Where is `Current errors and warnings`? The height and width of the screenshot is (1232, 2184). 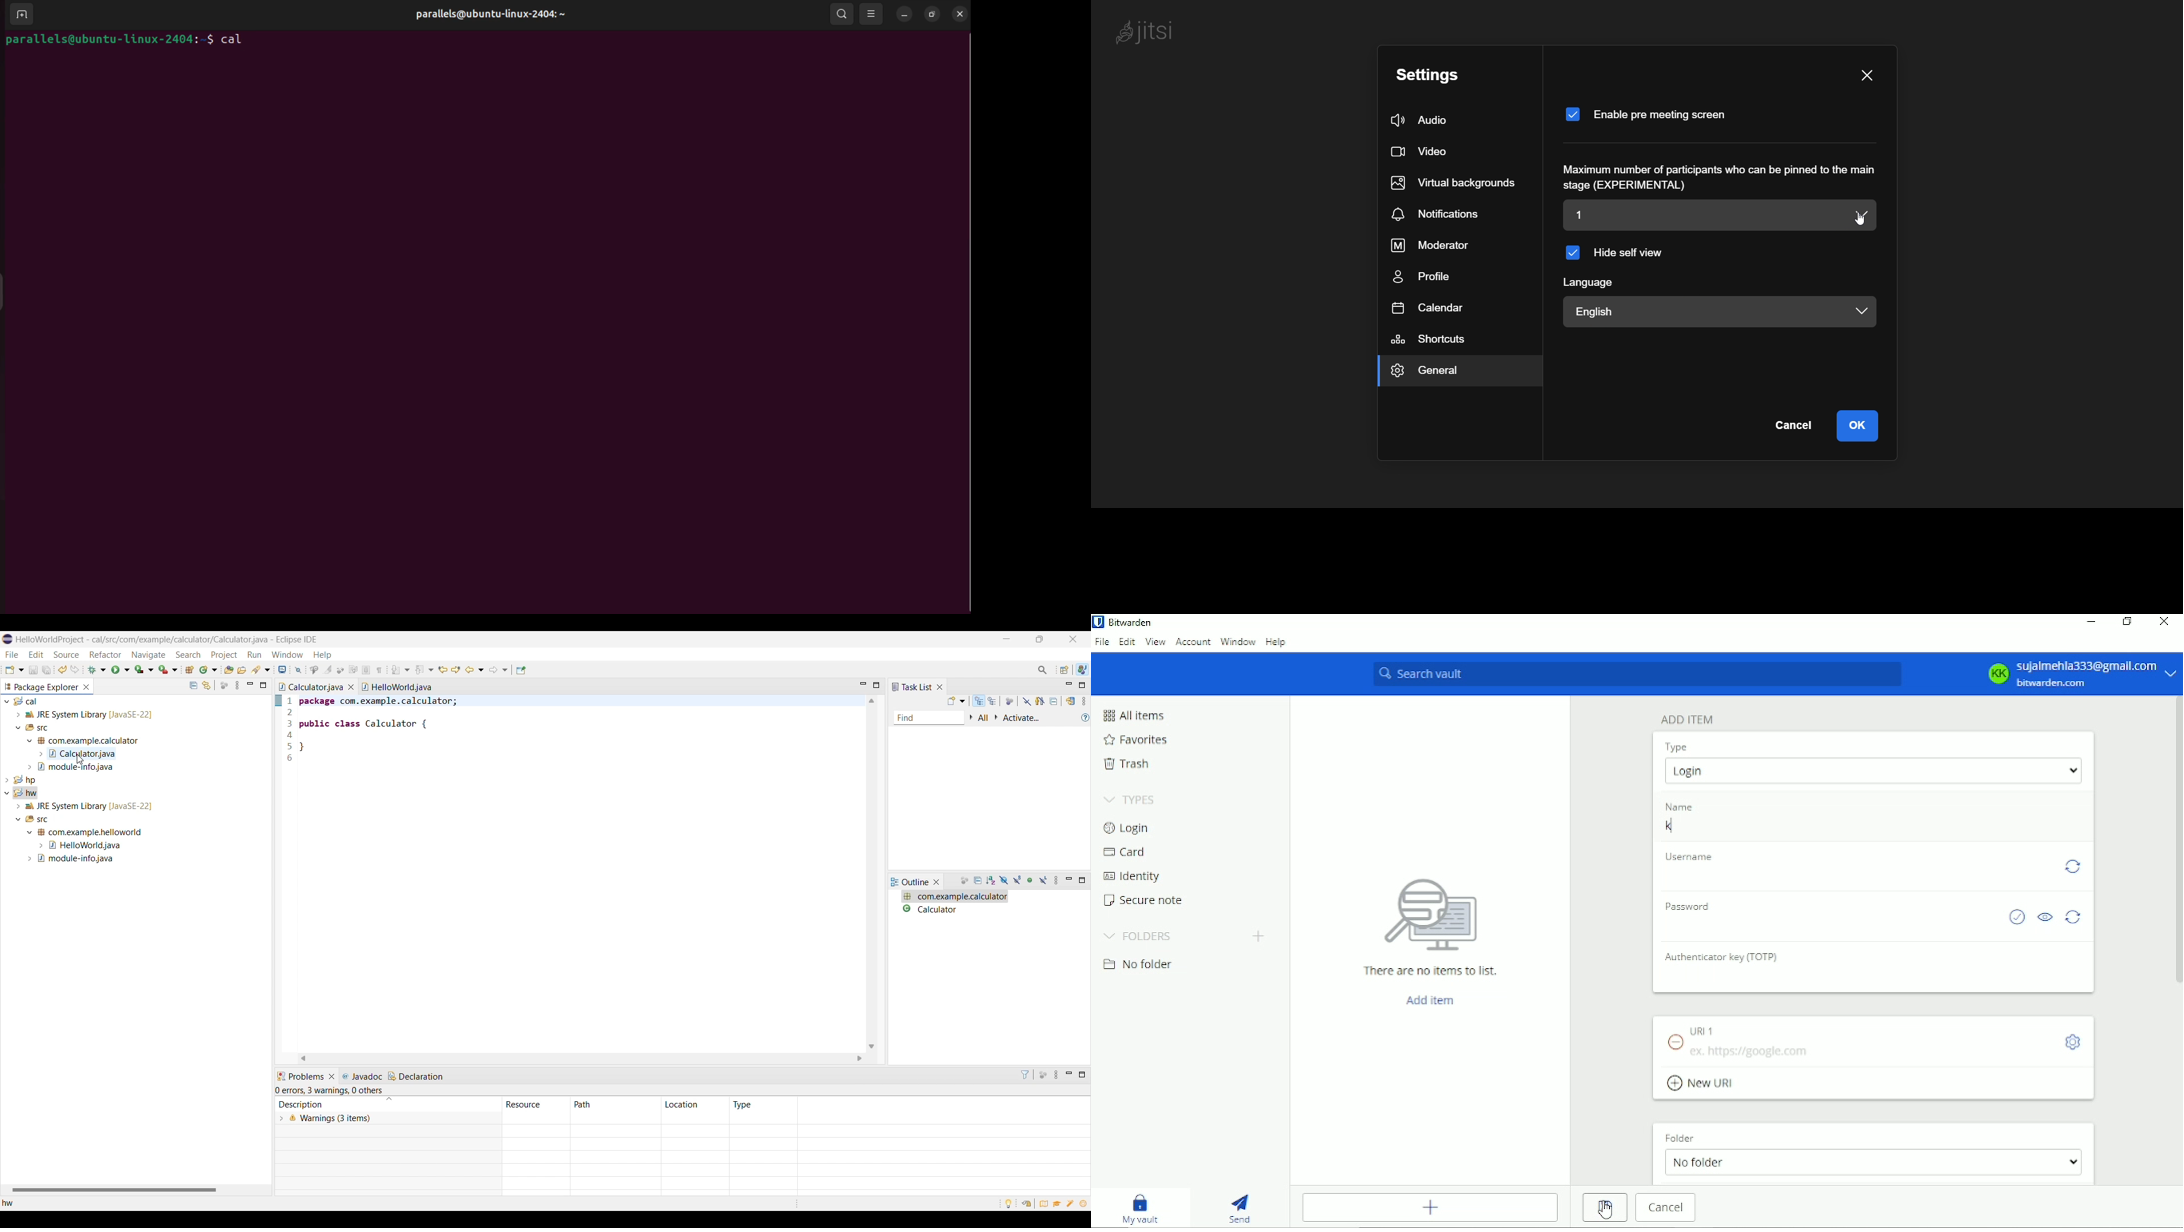
Current errors and warnings is located at coordinates (331, 1091).